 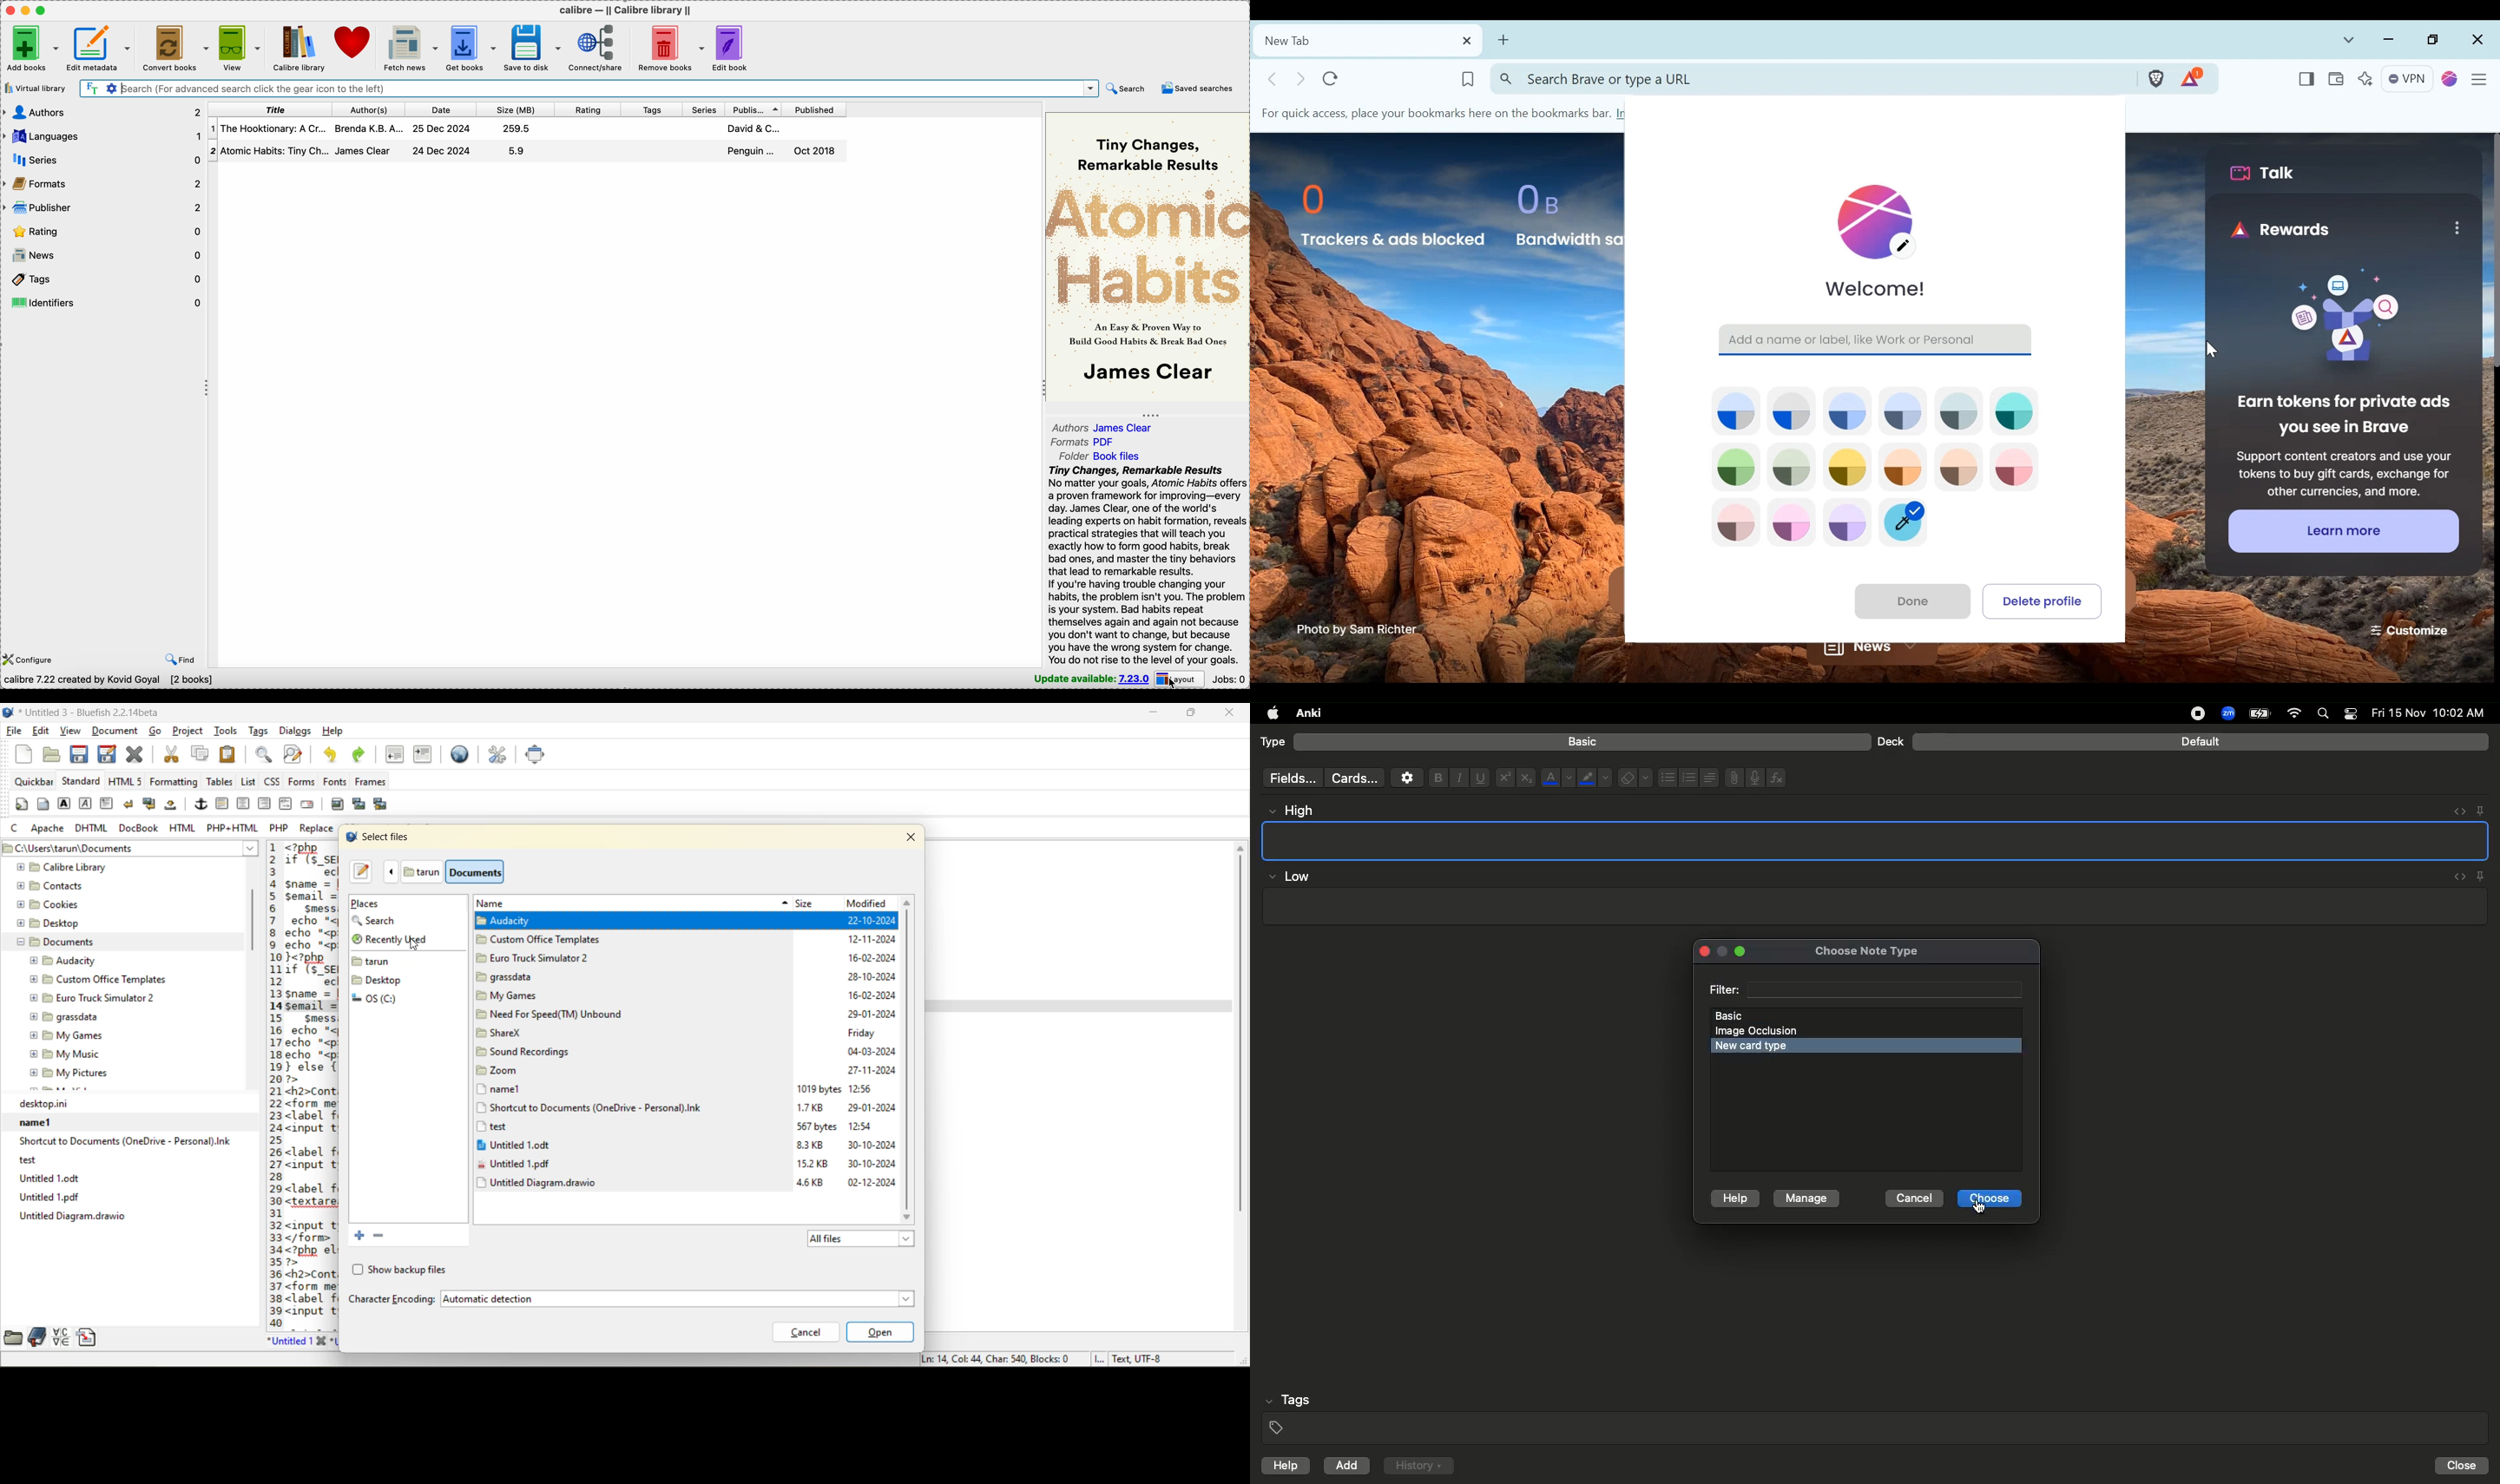 What do you see at coordinates (1872, 907) in the screenshot?
I see `Textbox` at bounding box center [1872, 907].